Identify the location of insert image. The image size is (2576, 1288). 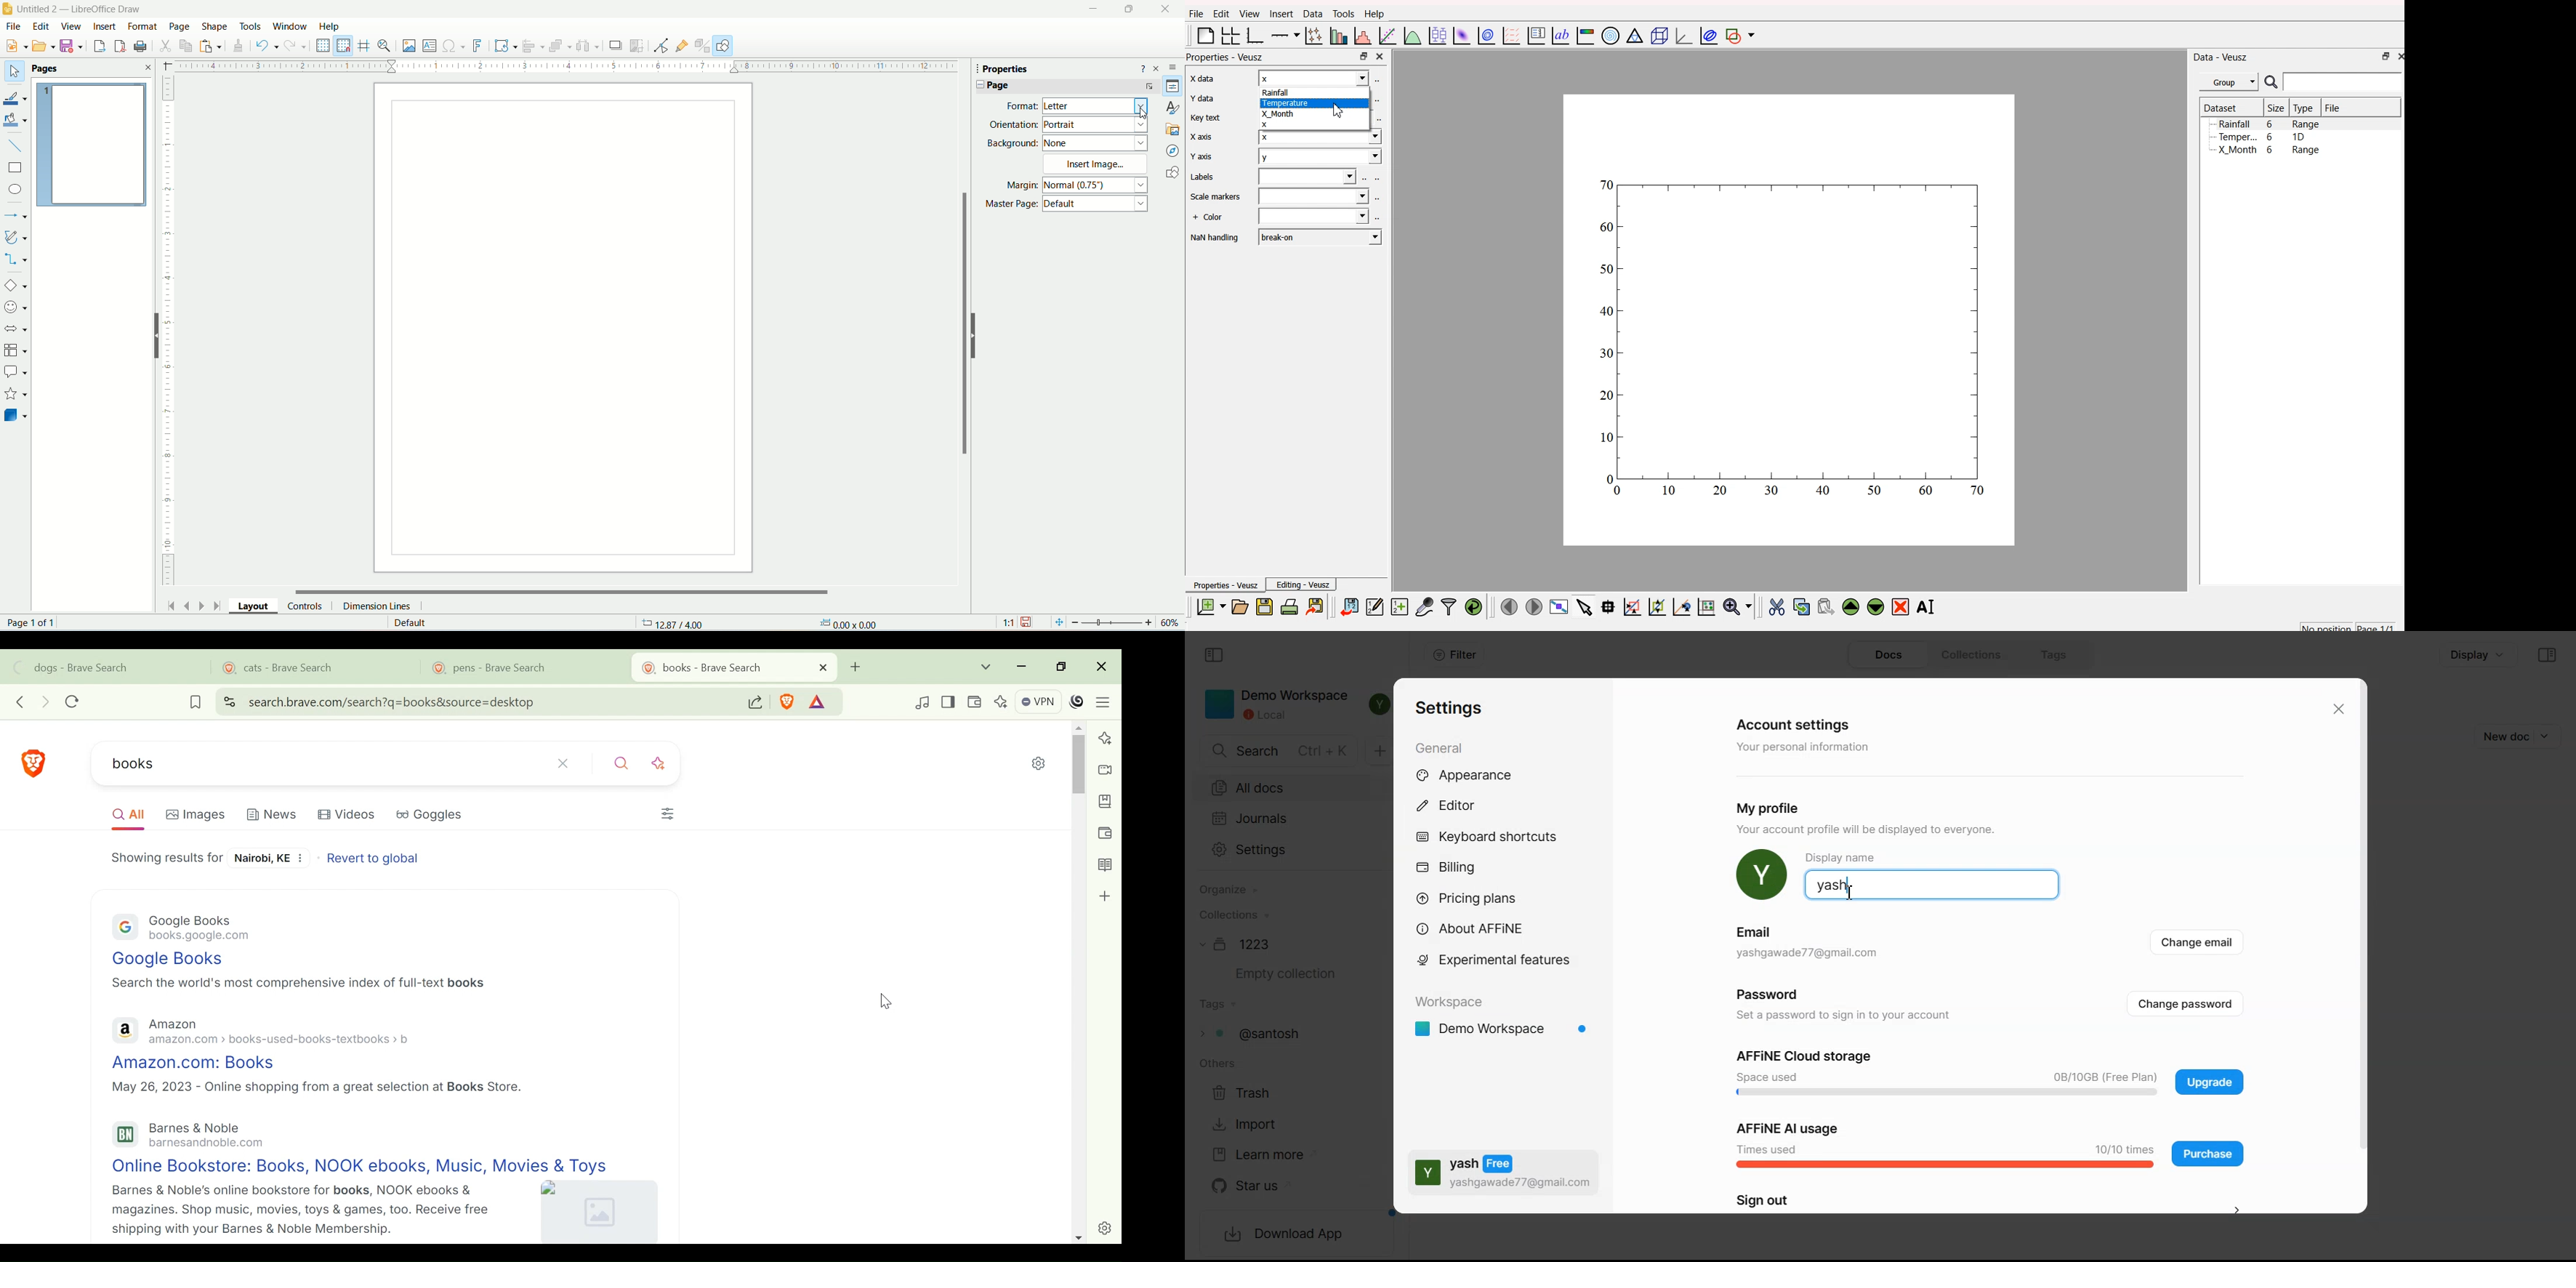
(1098, 164).